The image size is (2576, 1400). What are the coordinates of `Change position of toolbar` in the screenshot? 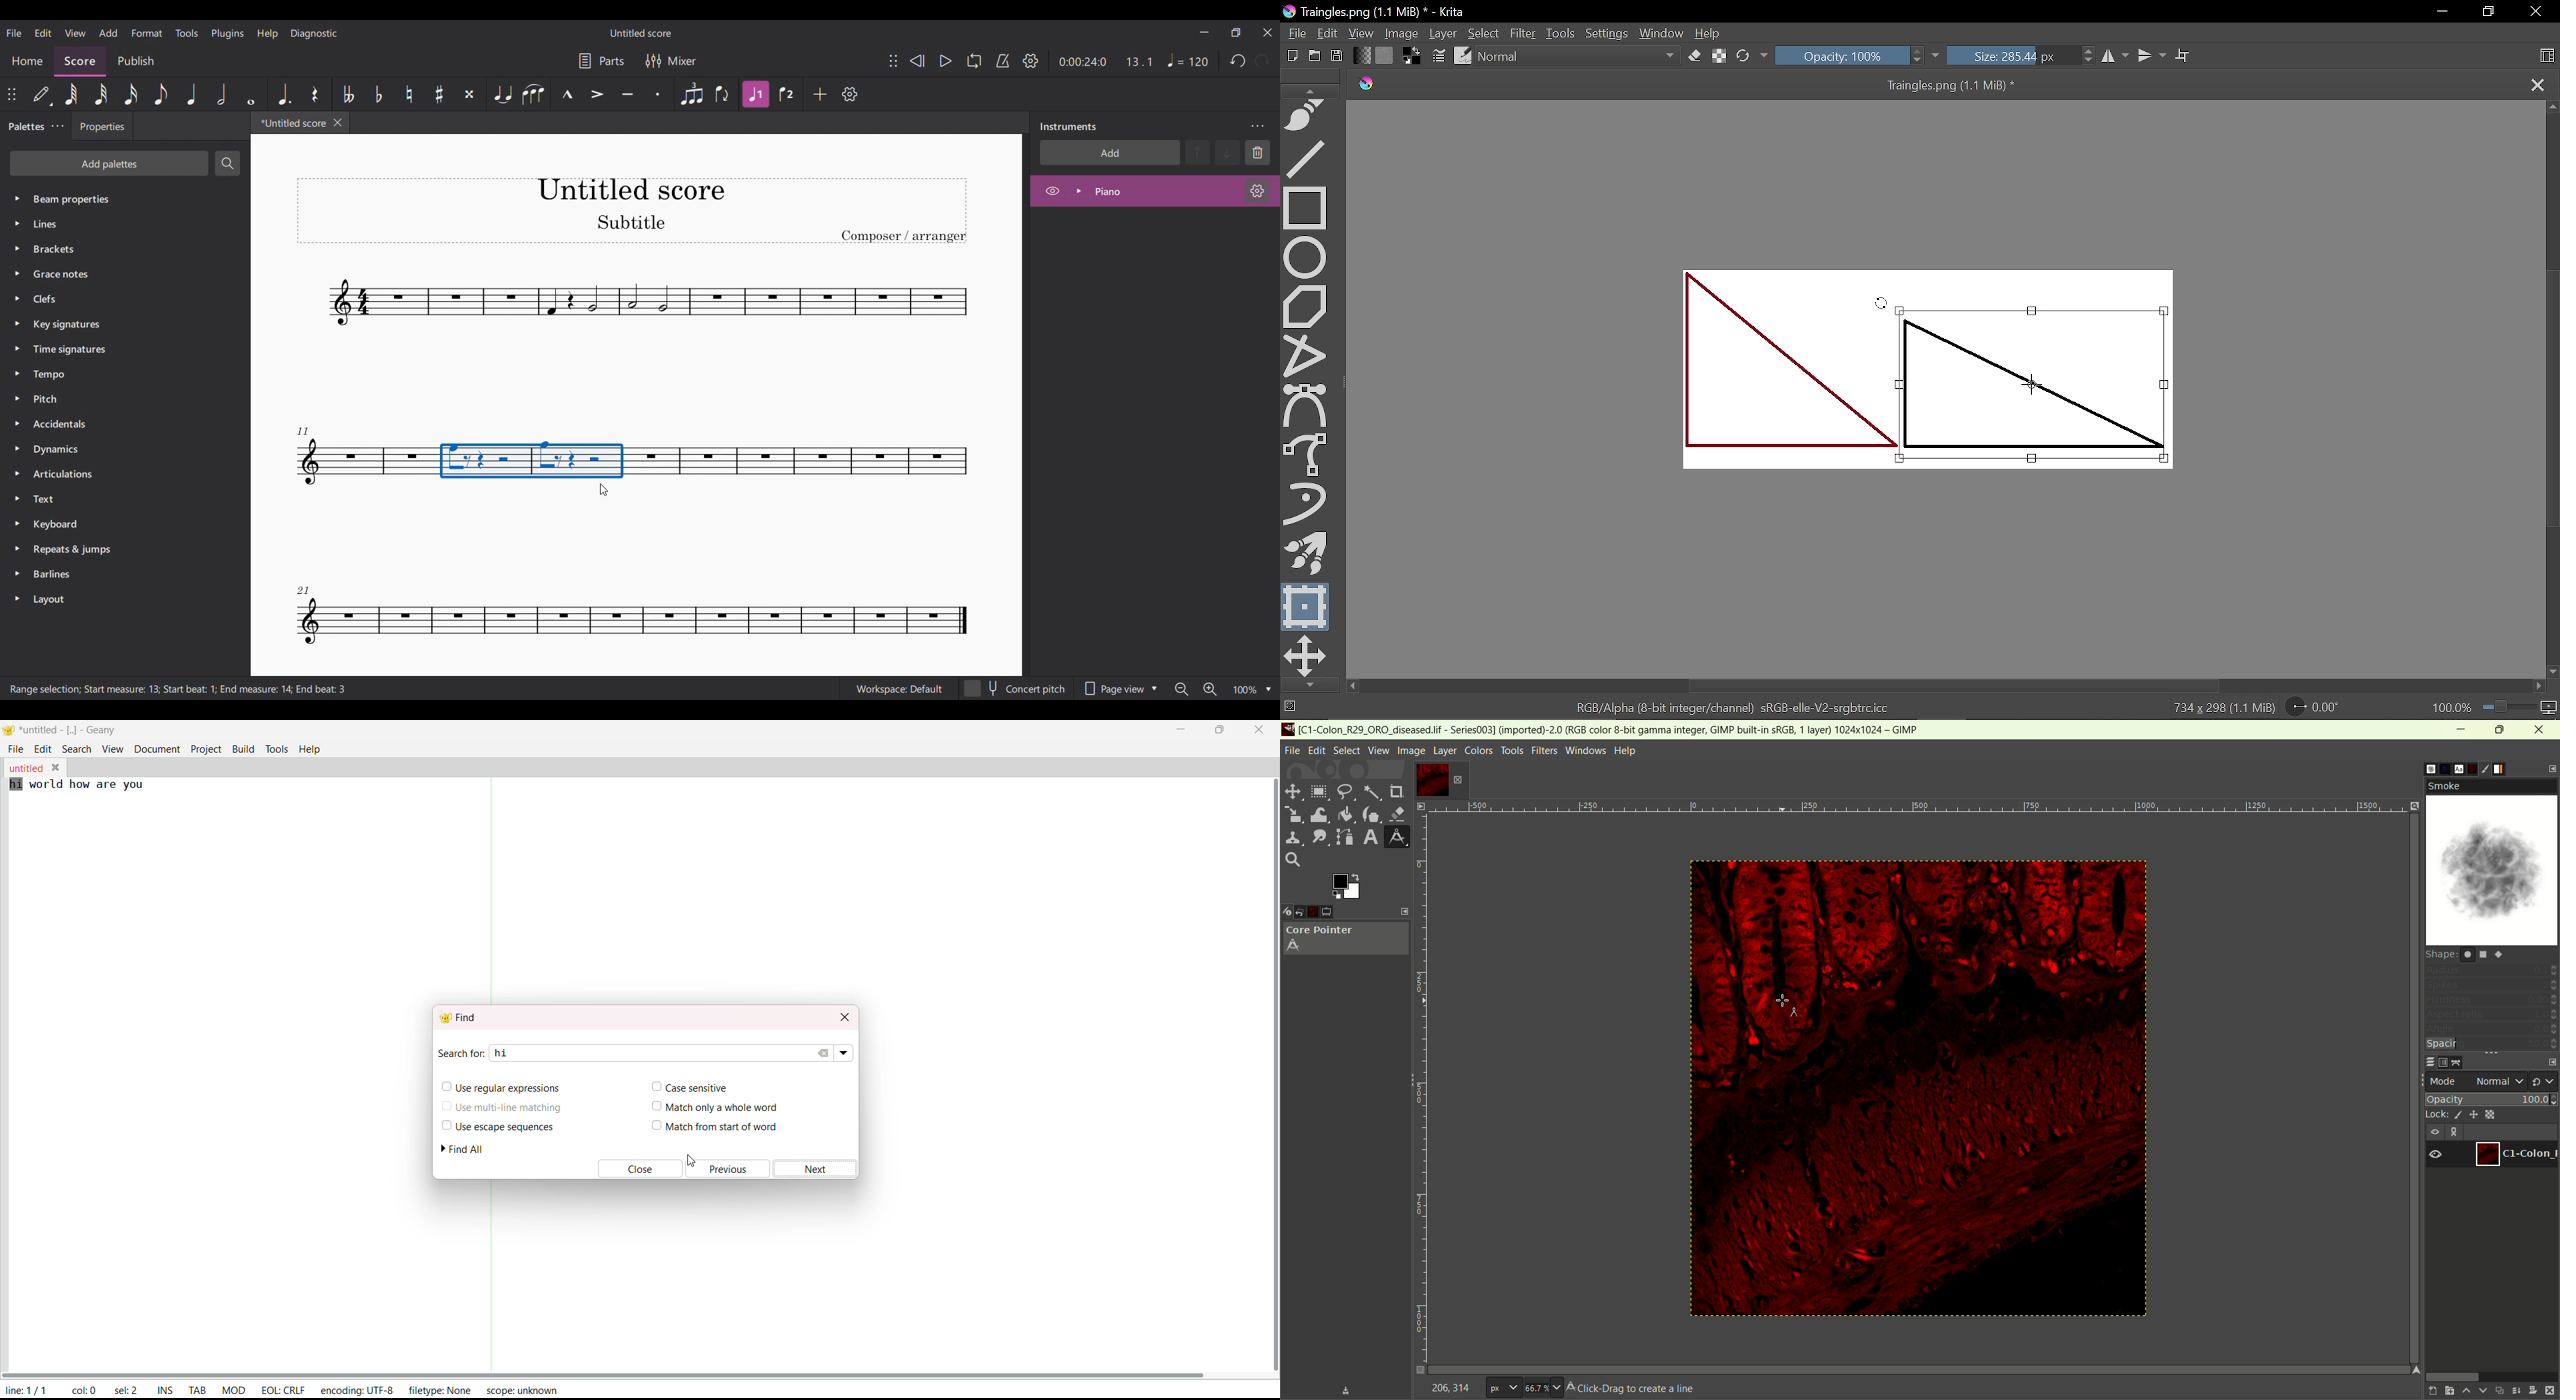 It's located at (893, 61).